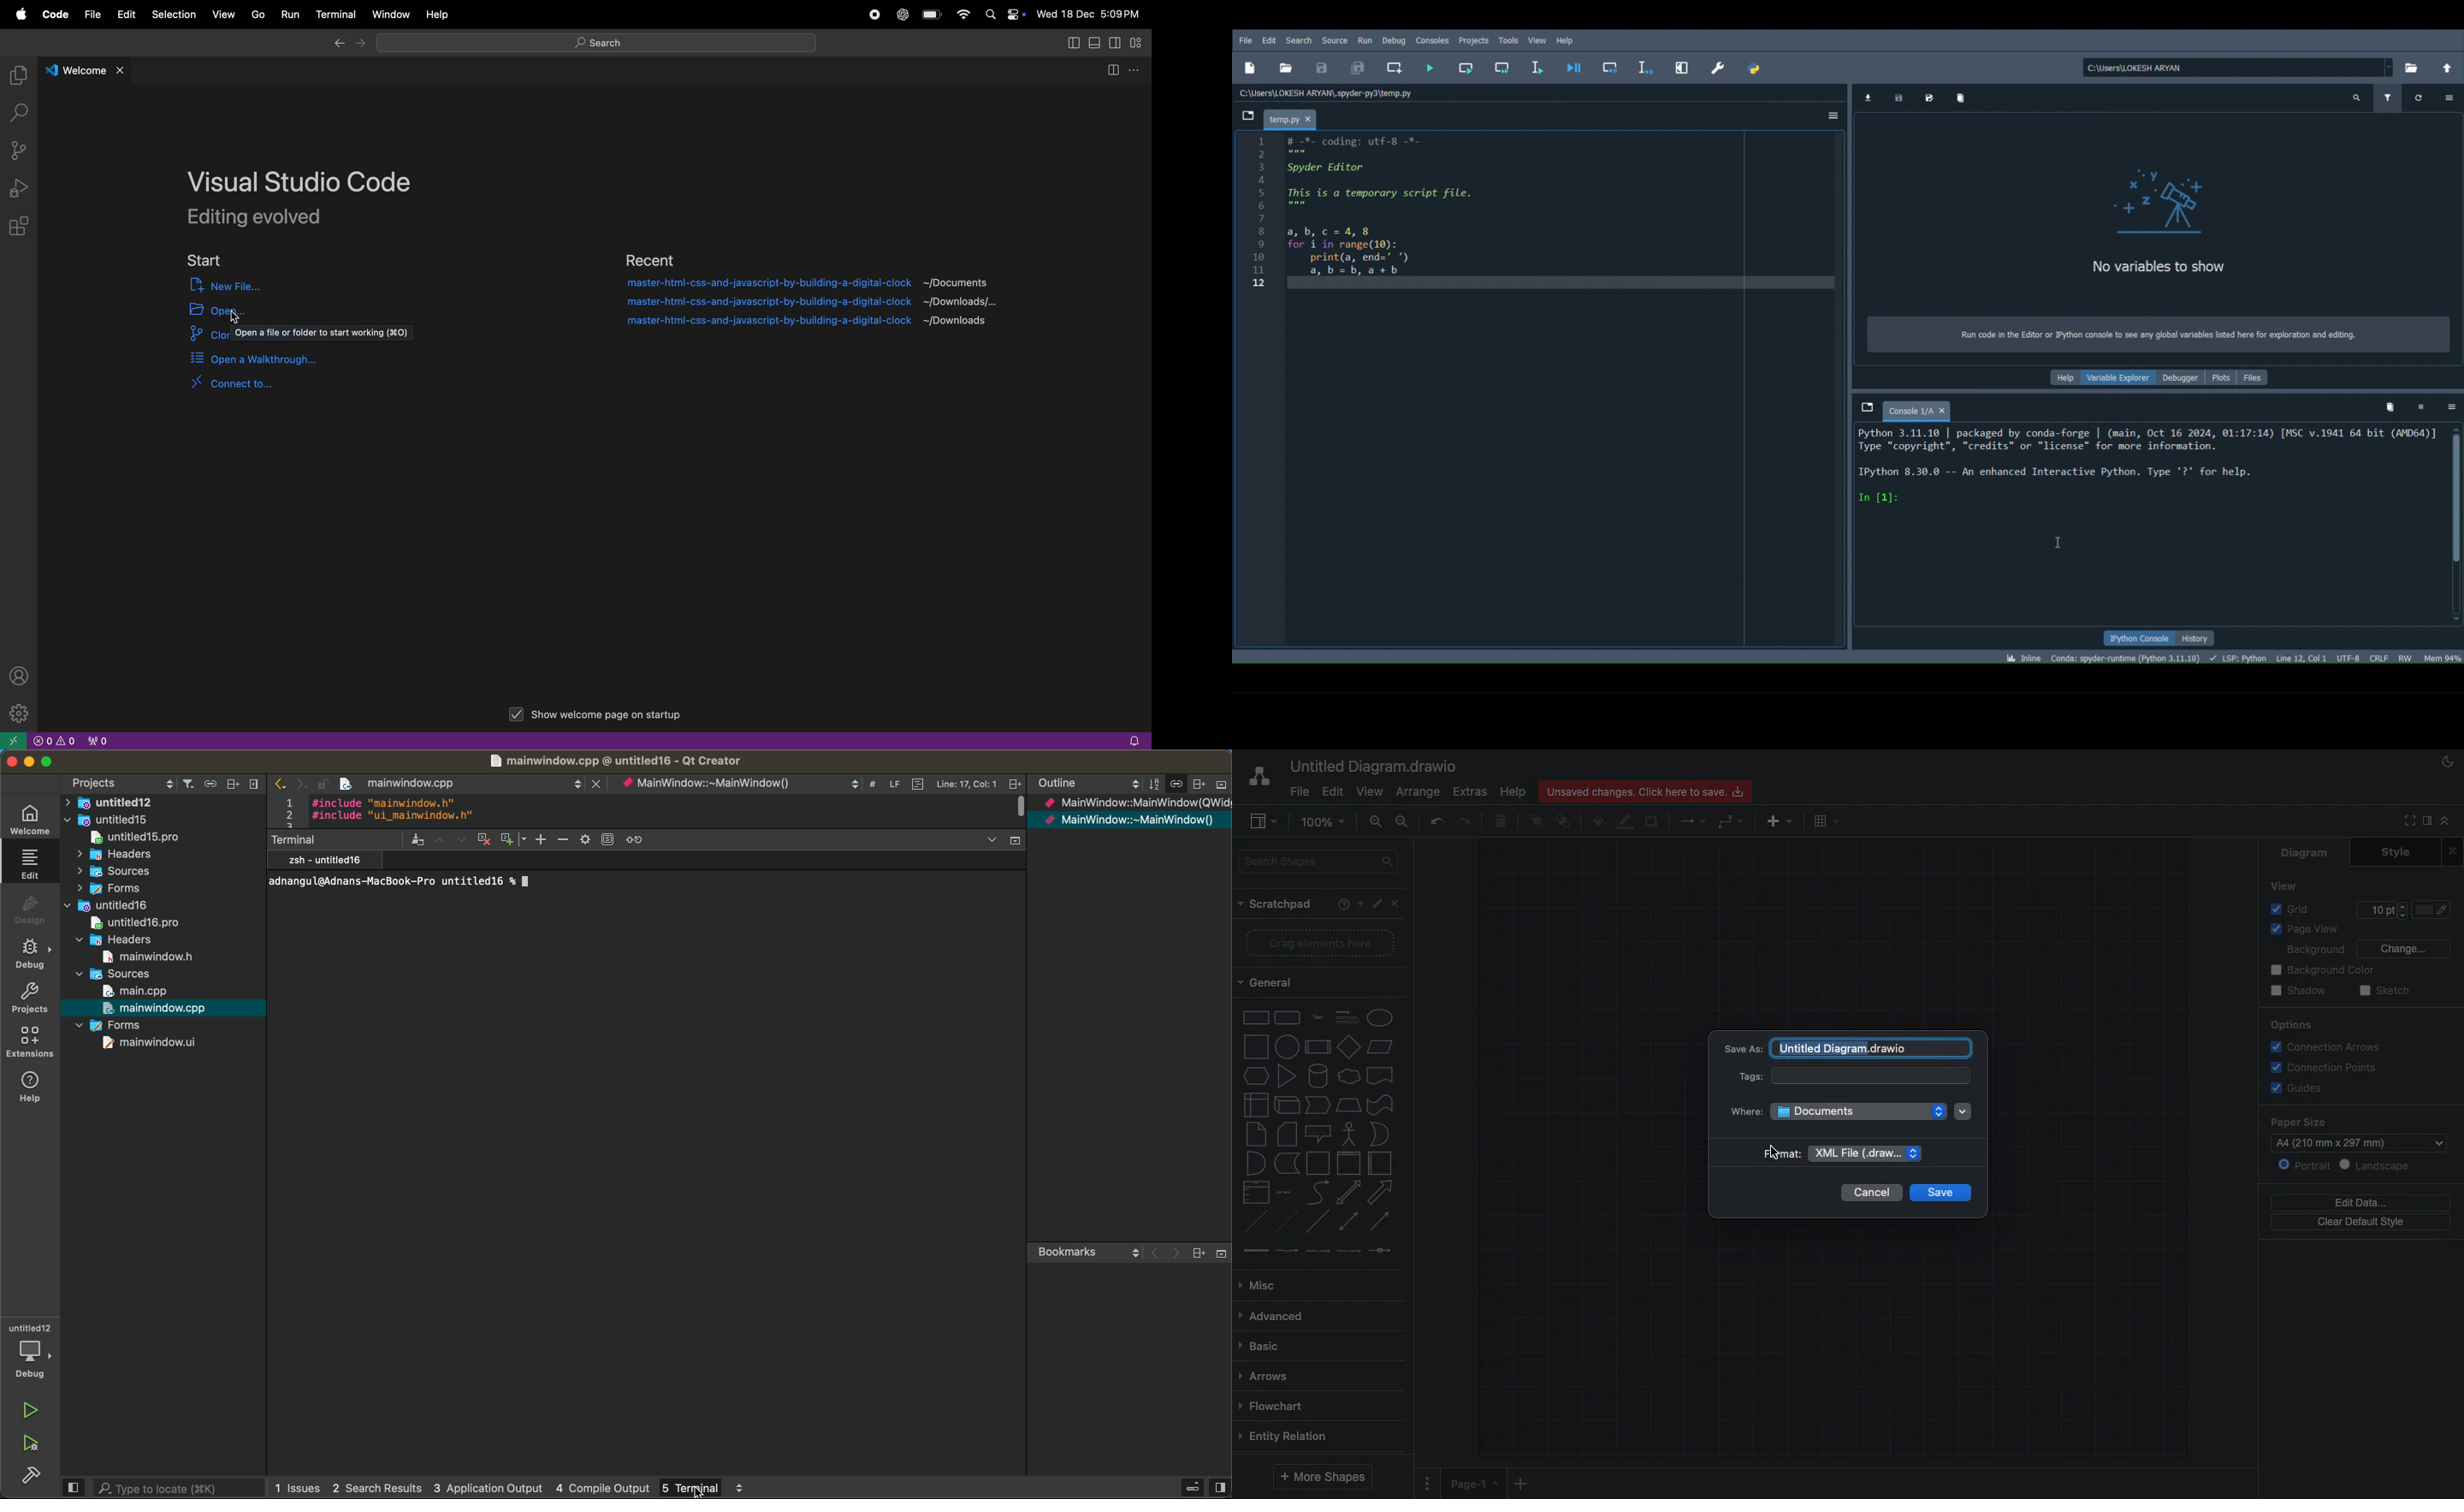  I want to click on Search, so click(1298, 37).